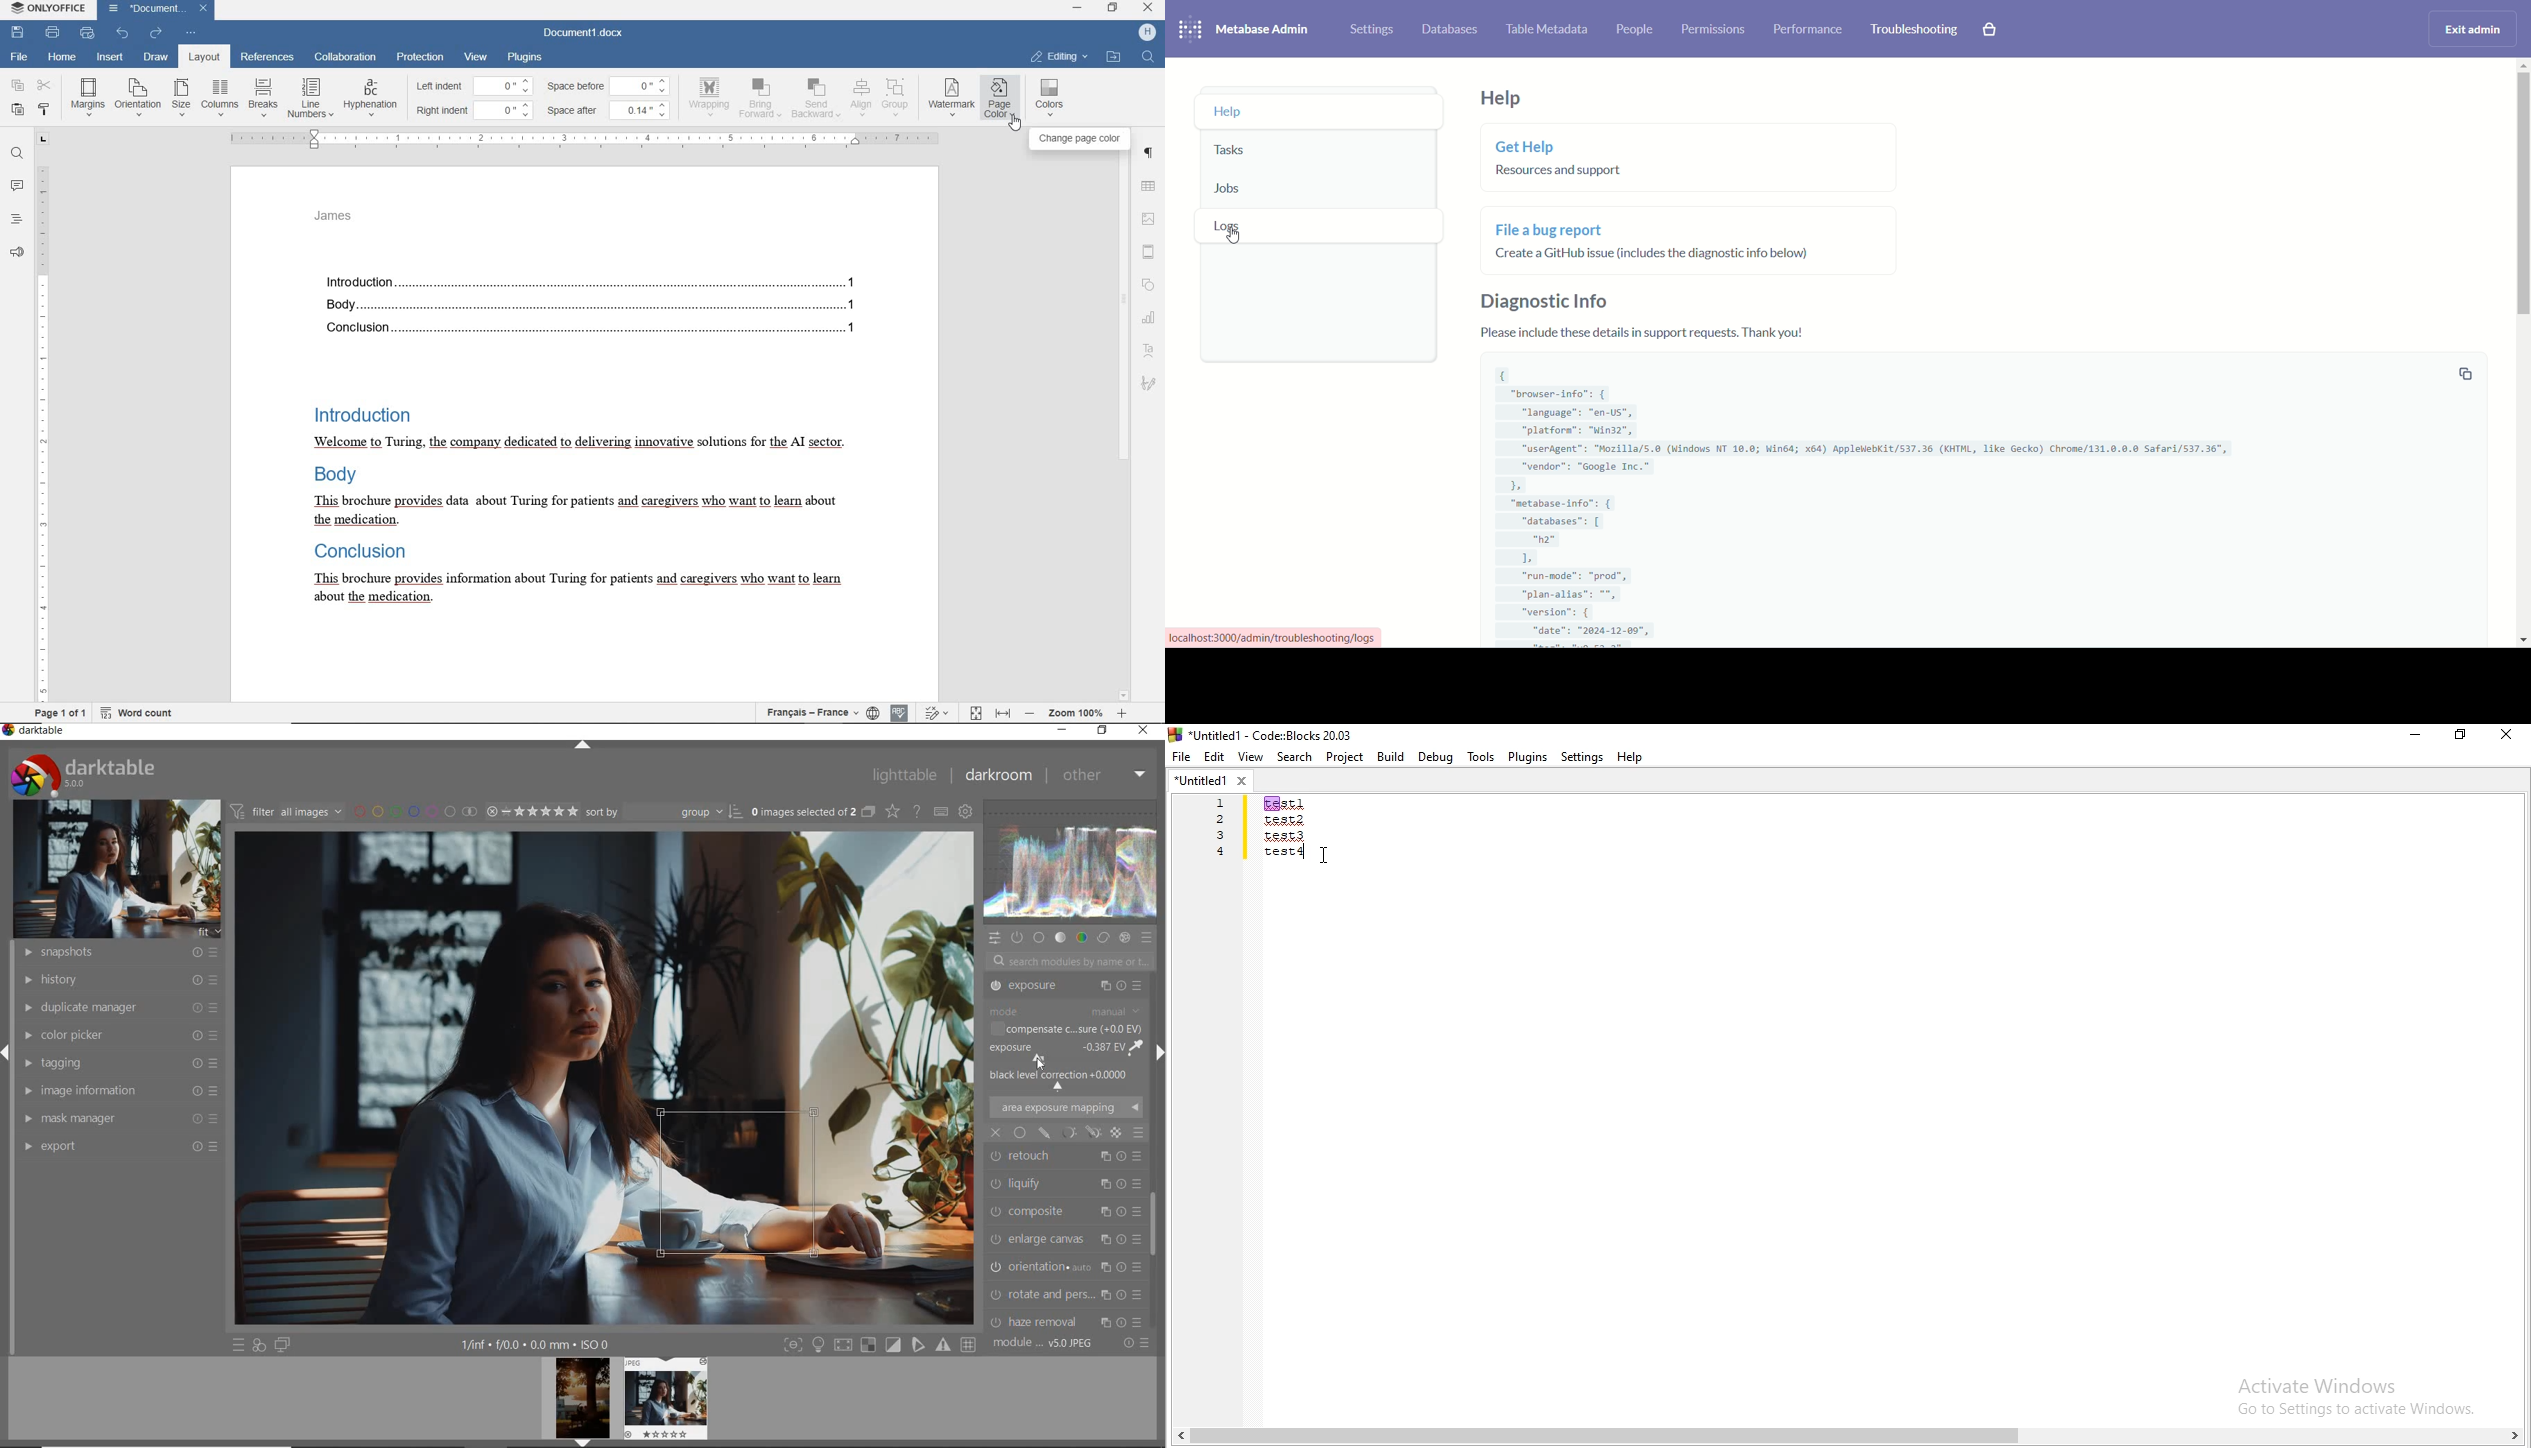  What do you see at coordinates (1808, 31) in the screenshot?
I see `performance` at bounding box center [1808, 31].